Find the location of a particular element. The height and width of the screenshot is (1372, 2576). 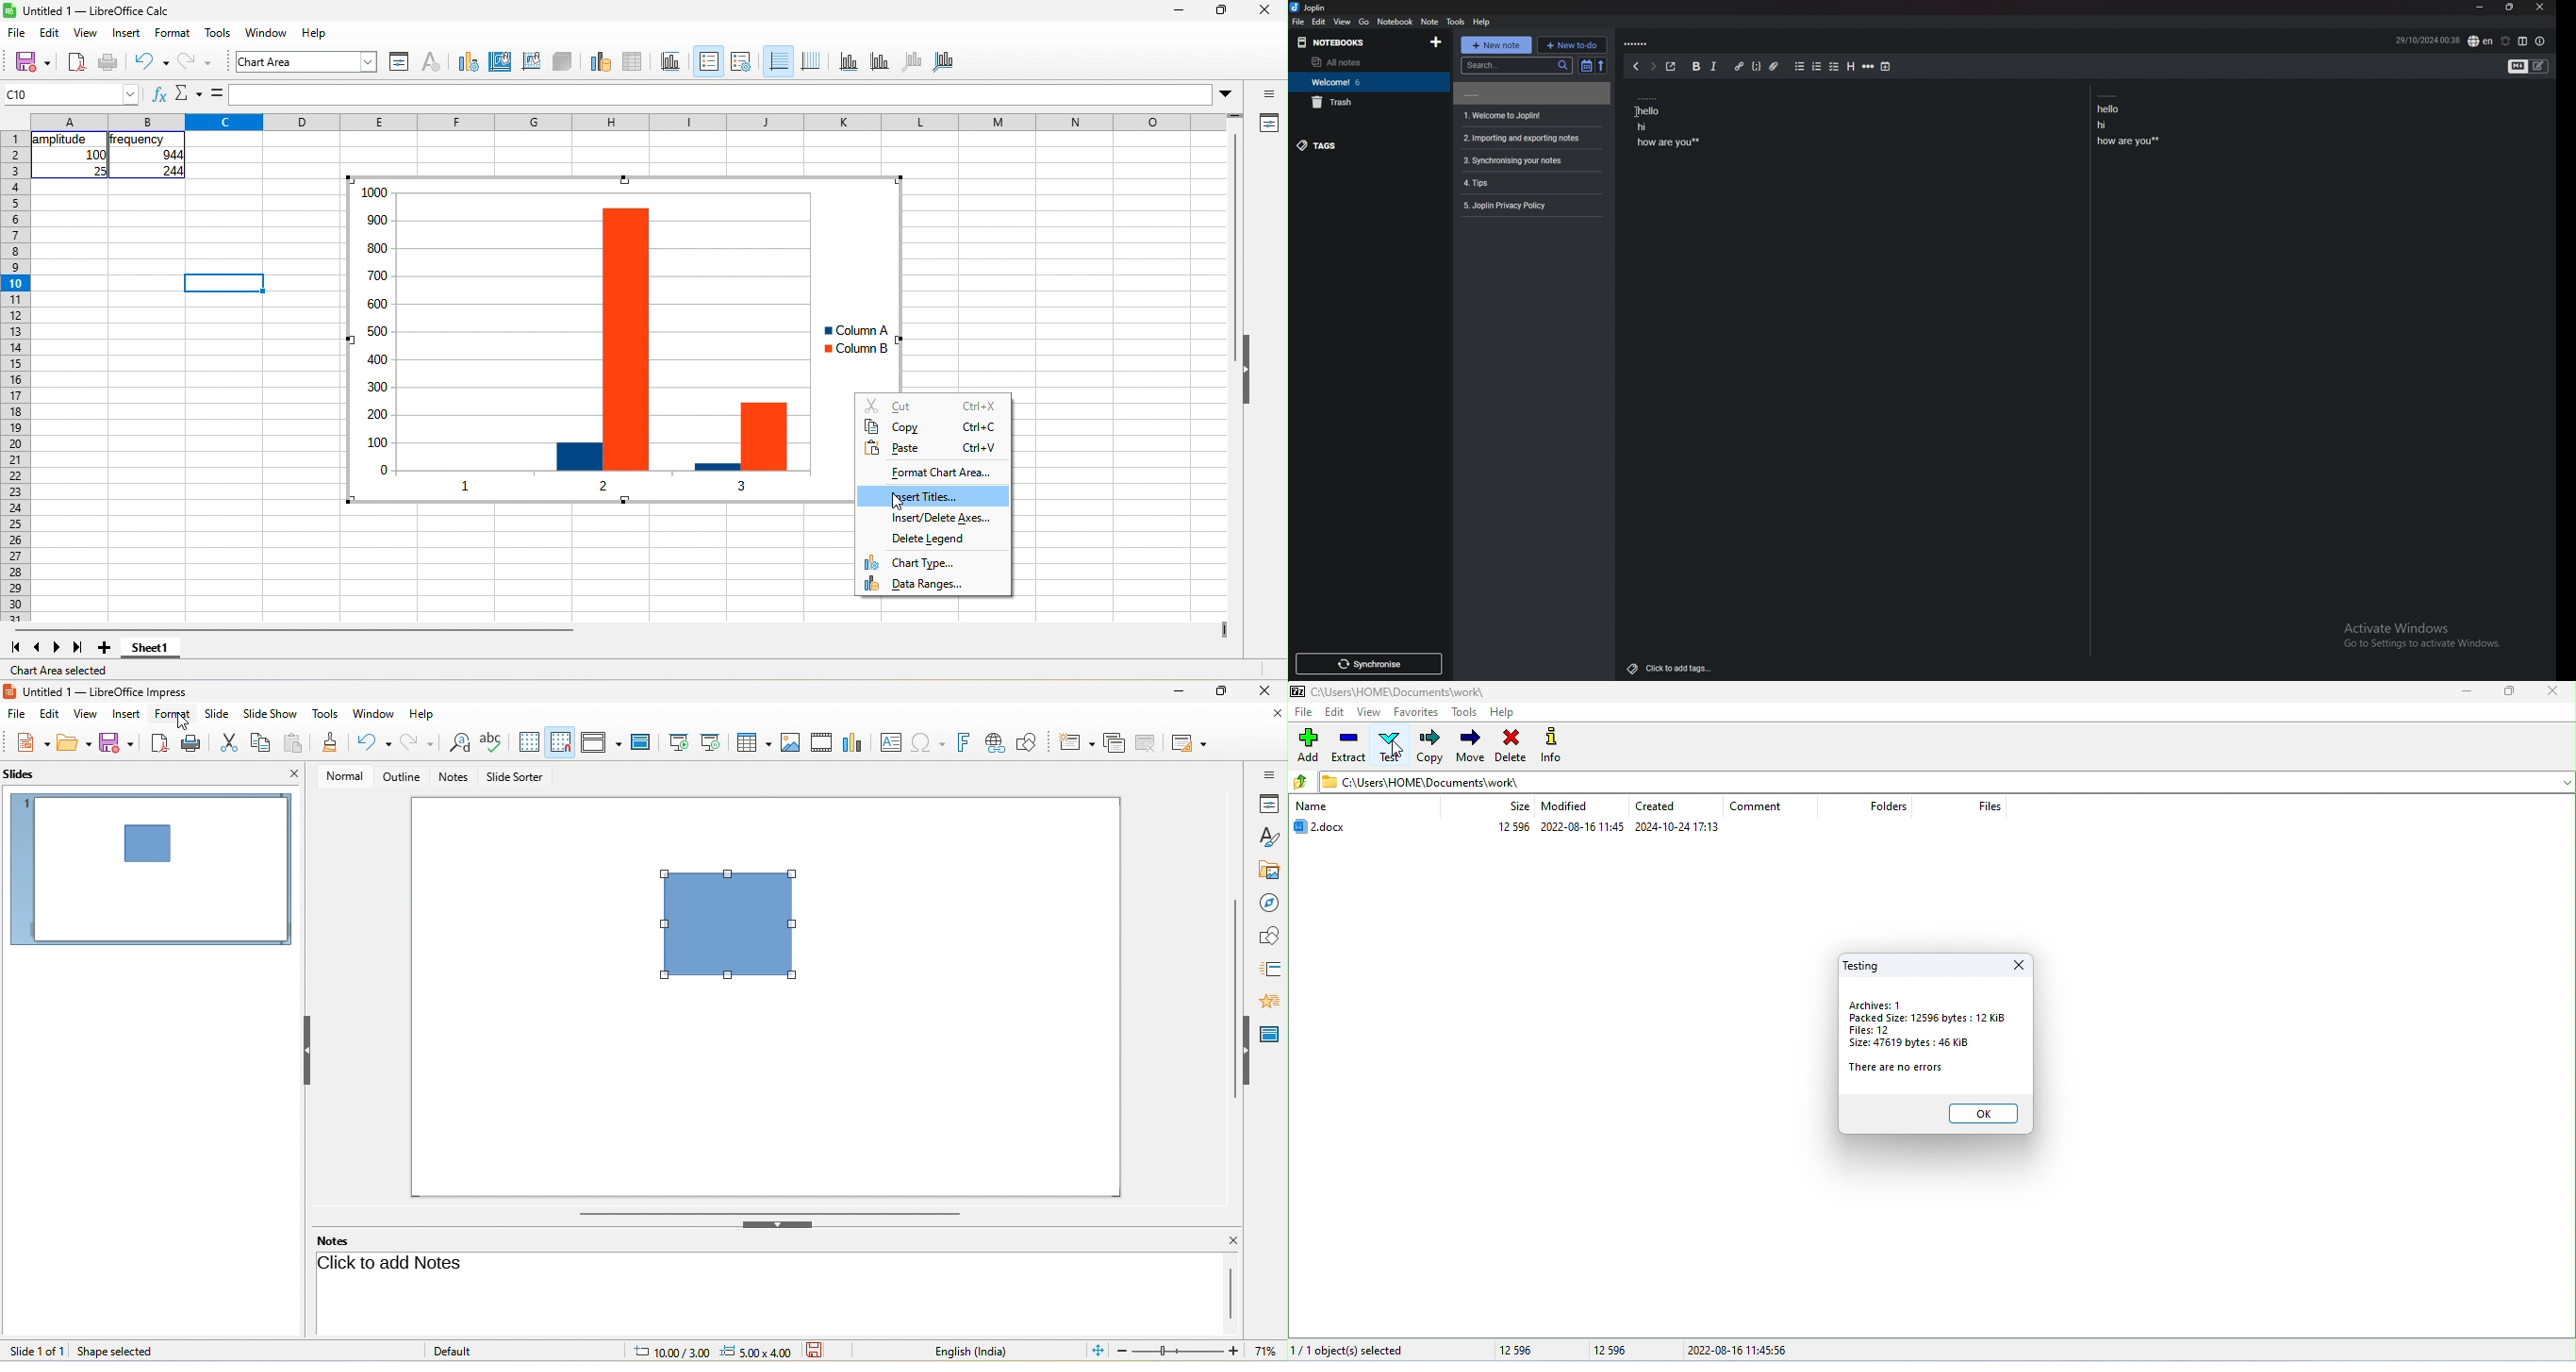

first sheet is located at coordinates (15, 648).